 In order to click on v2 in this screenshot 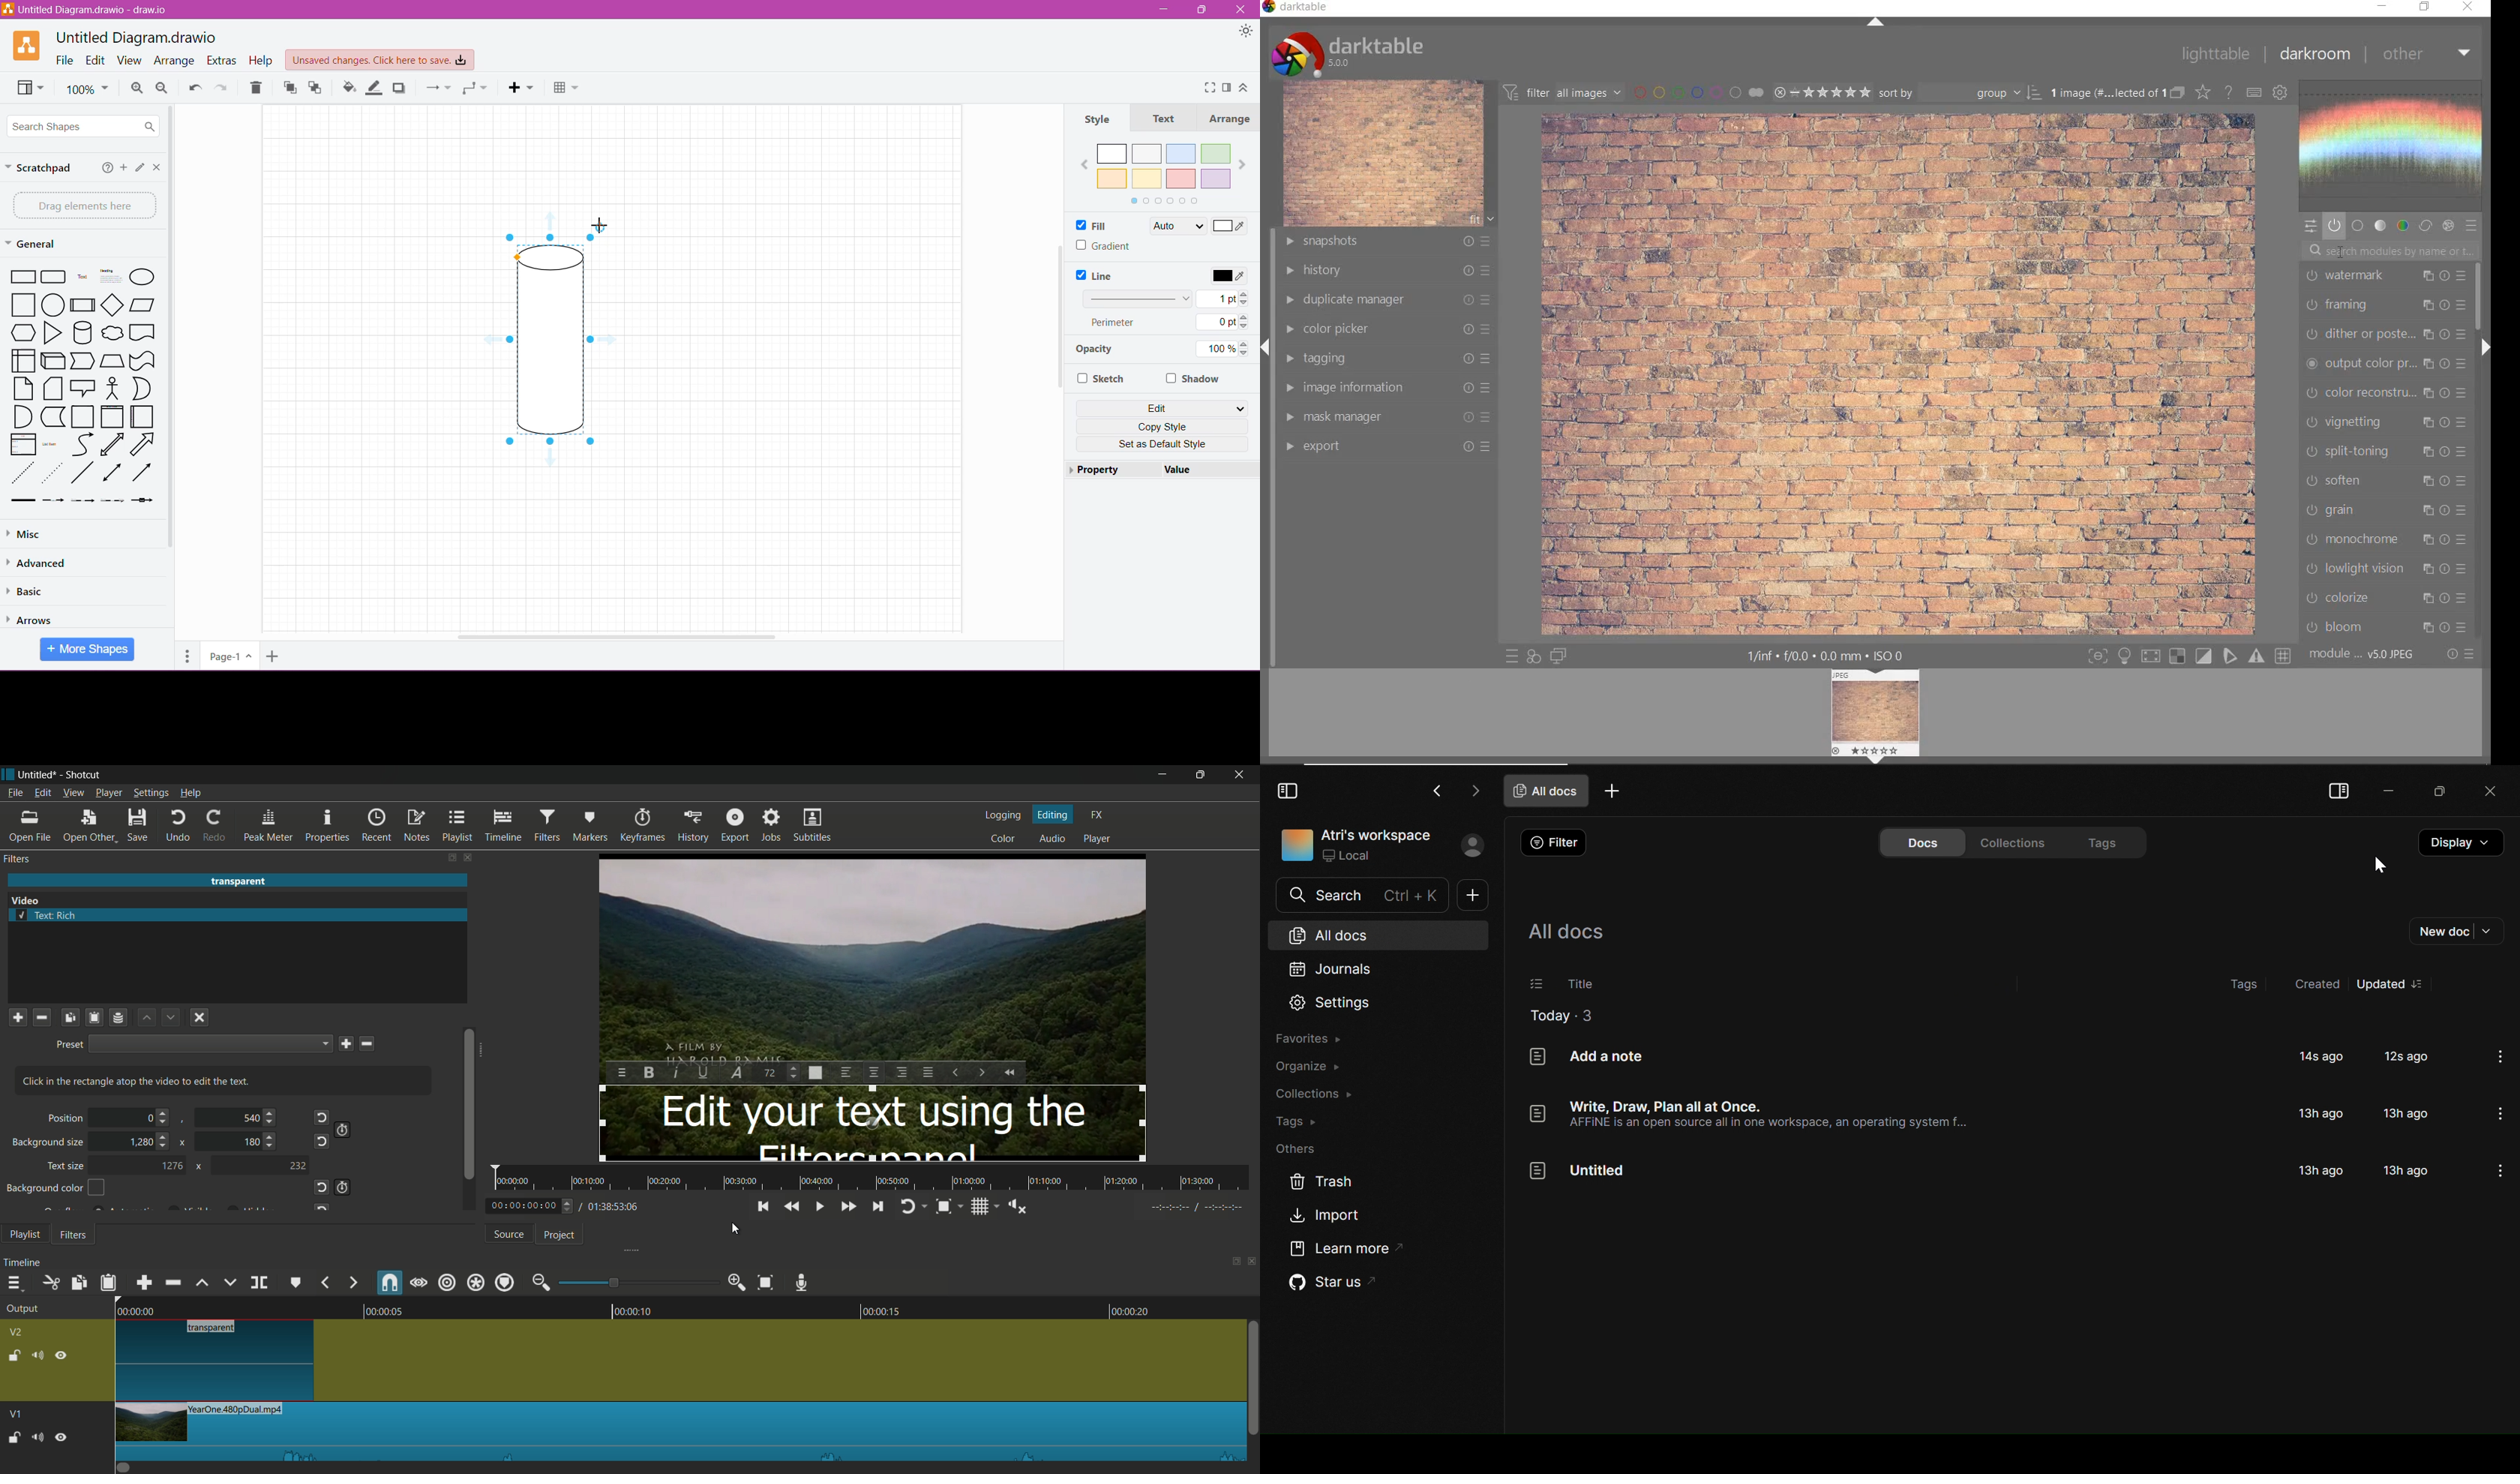, I will do `click(17, 1332)`.